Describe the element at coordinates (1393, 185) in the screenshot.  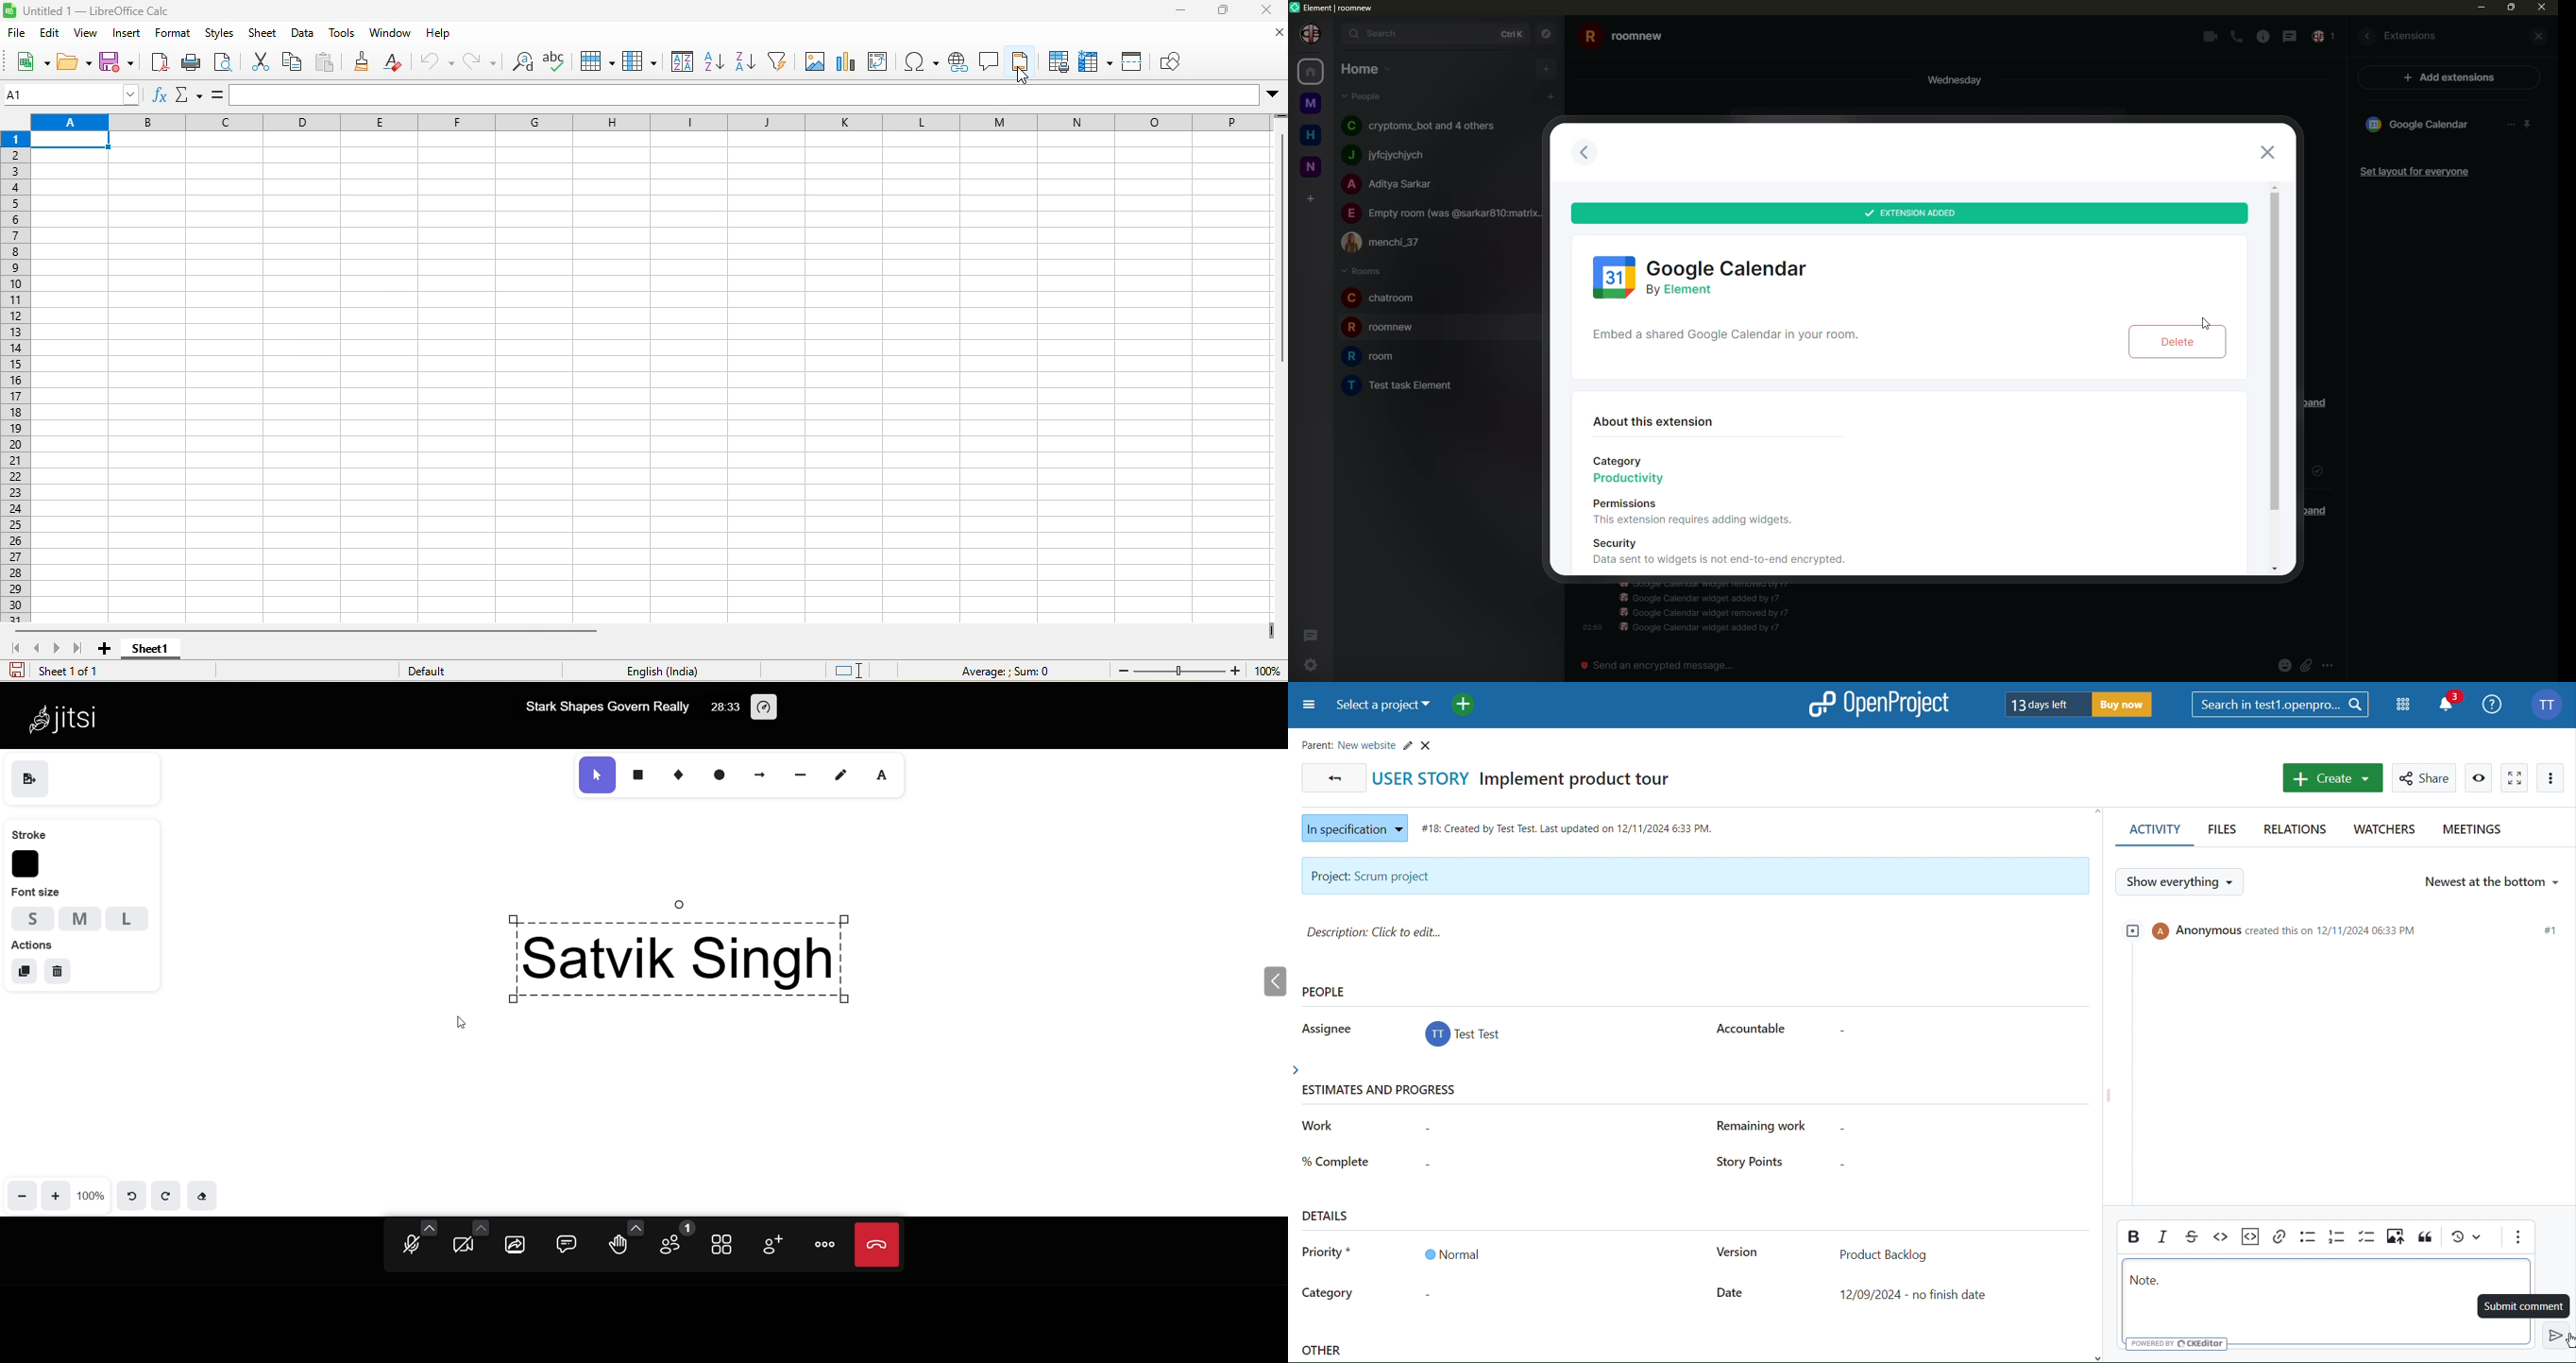
I see `people` at that location.